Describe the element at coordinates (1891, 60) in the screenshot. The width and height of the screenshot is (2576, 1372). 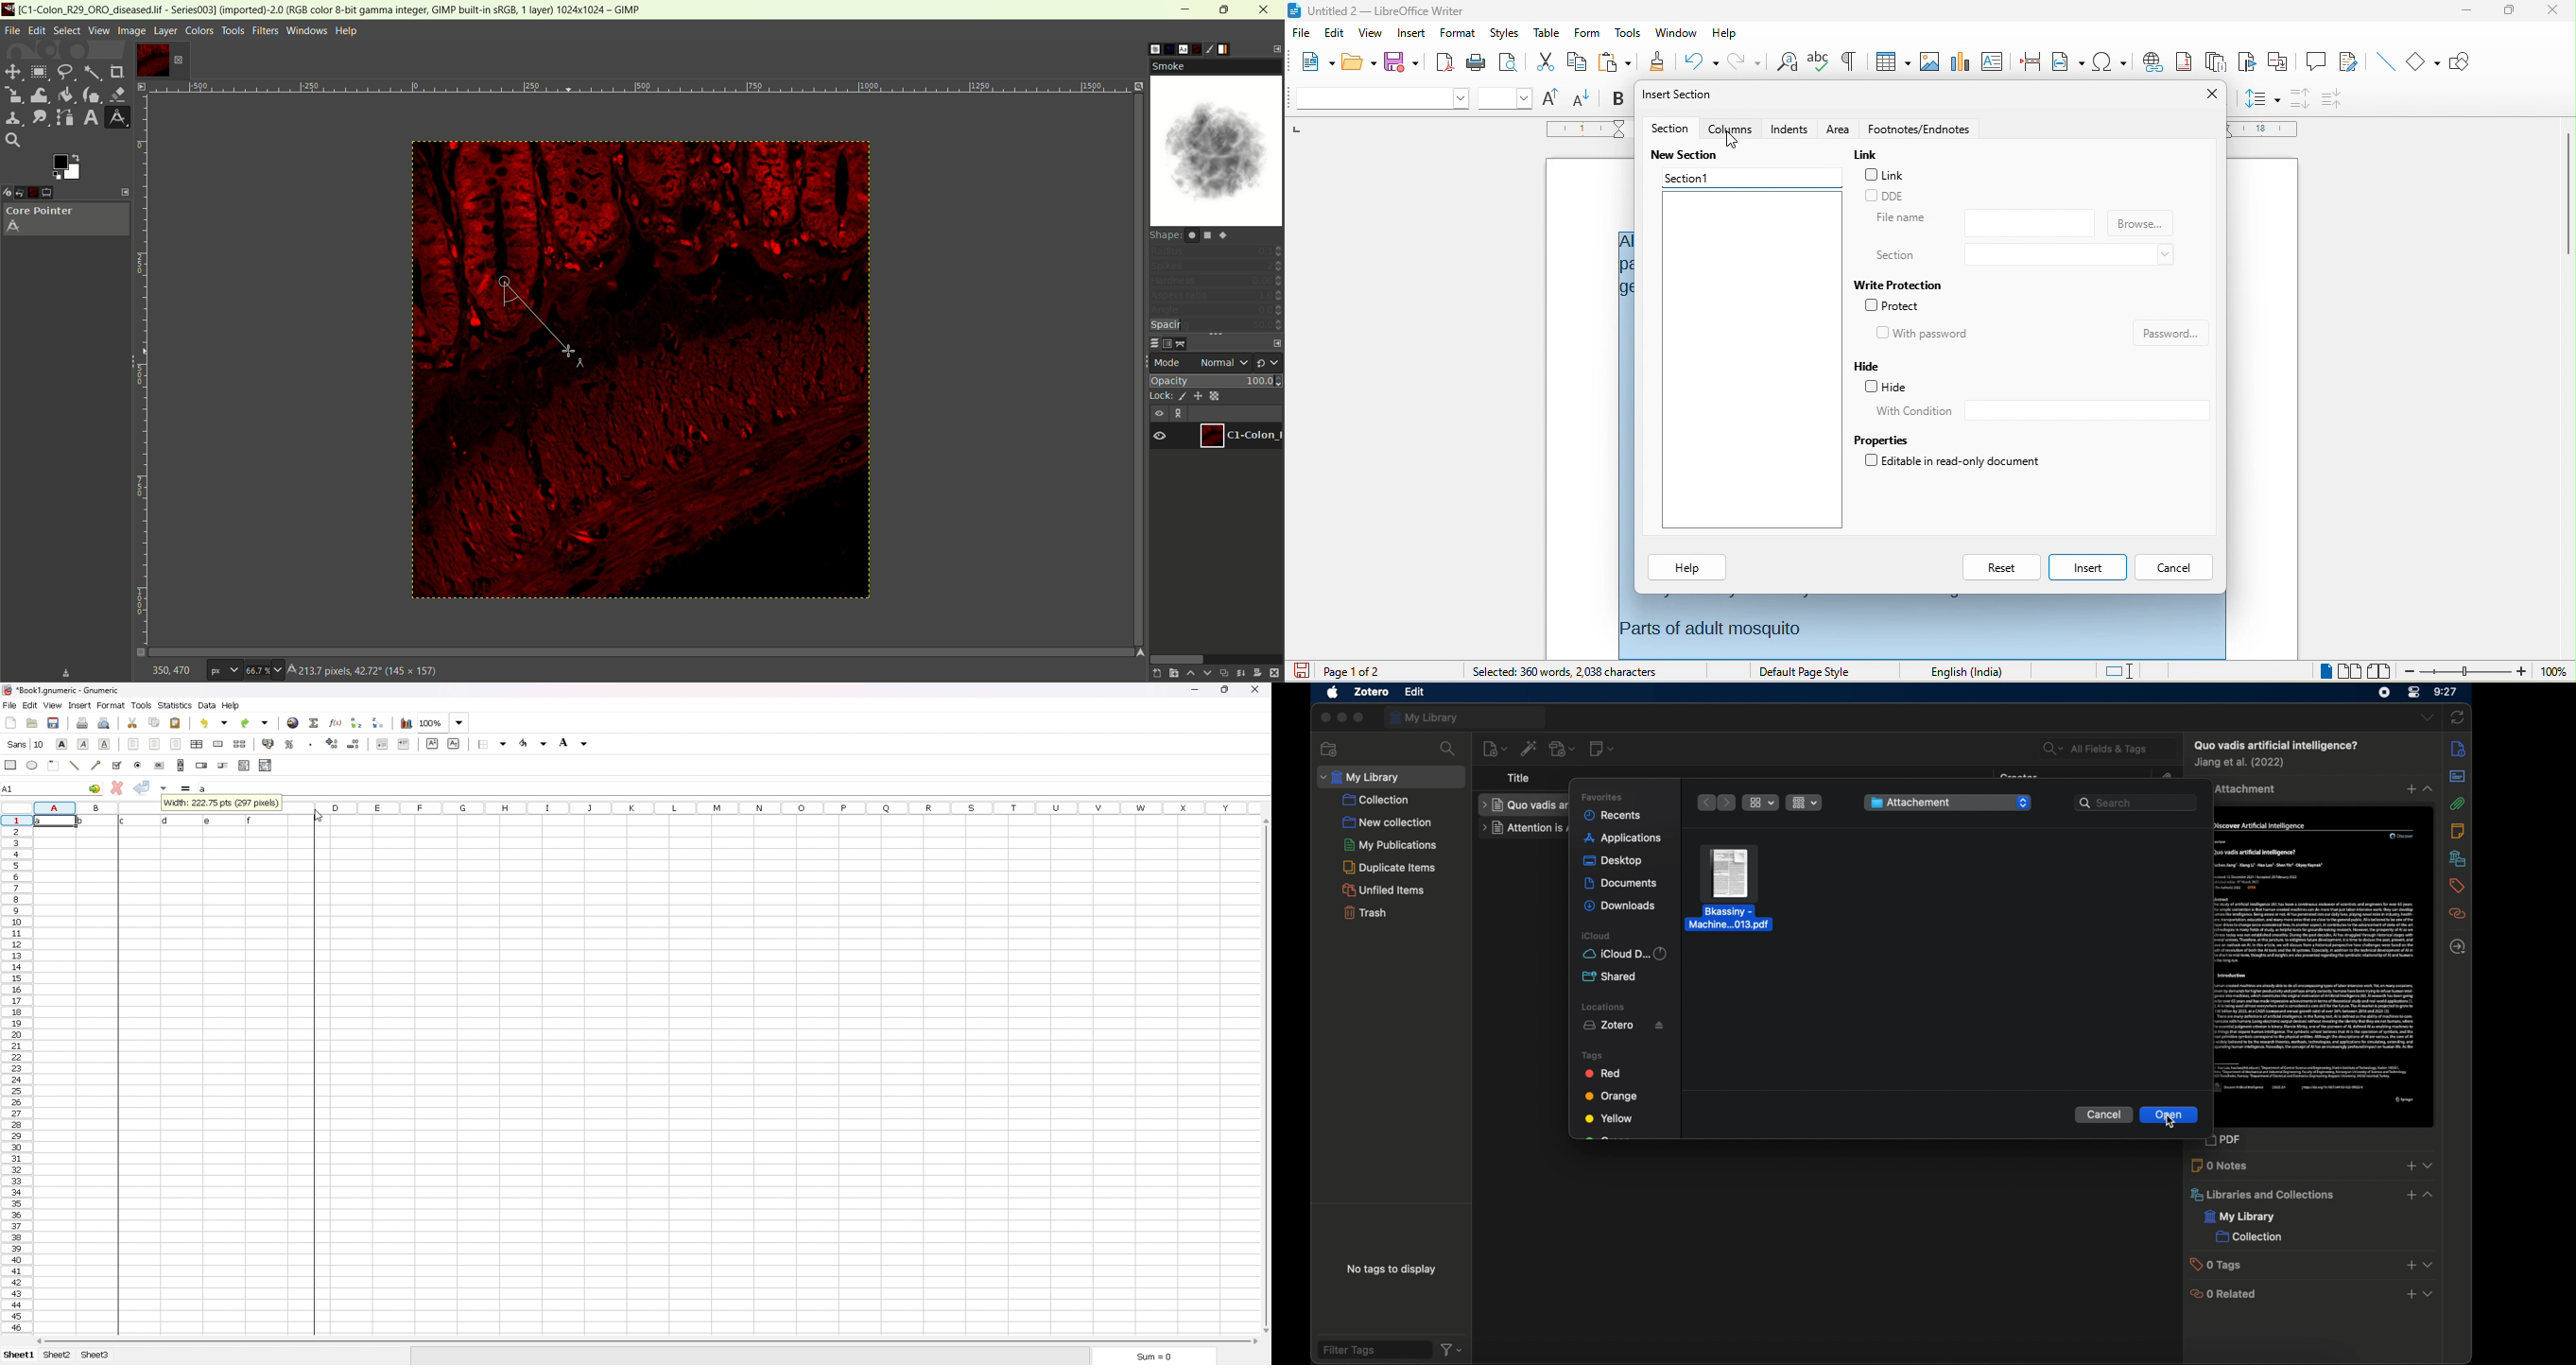
I see `table` at that location.